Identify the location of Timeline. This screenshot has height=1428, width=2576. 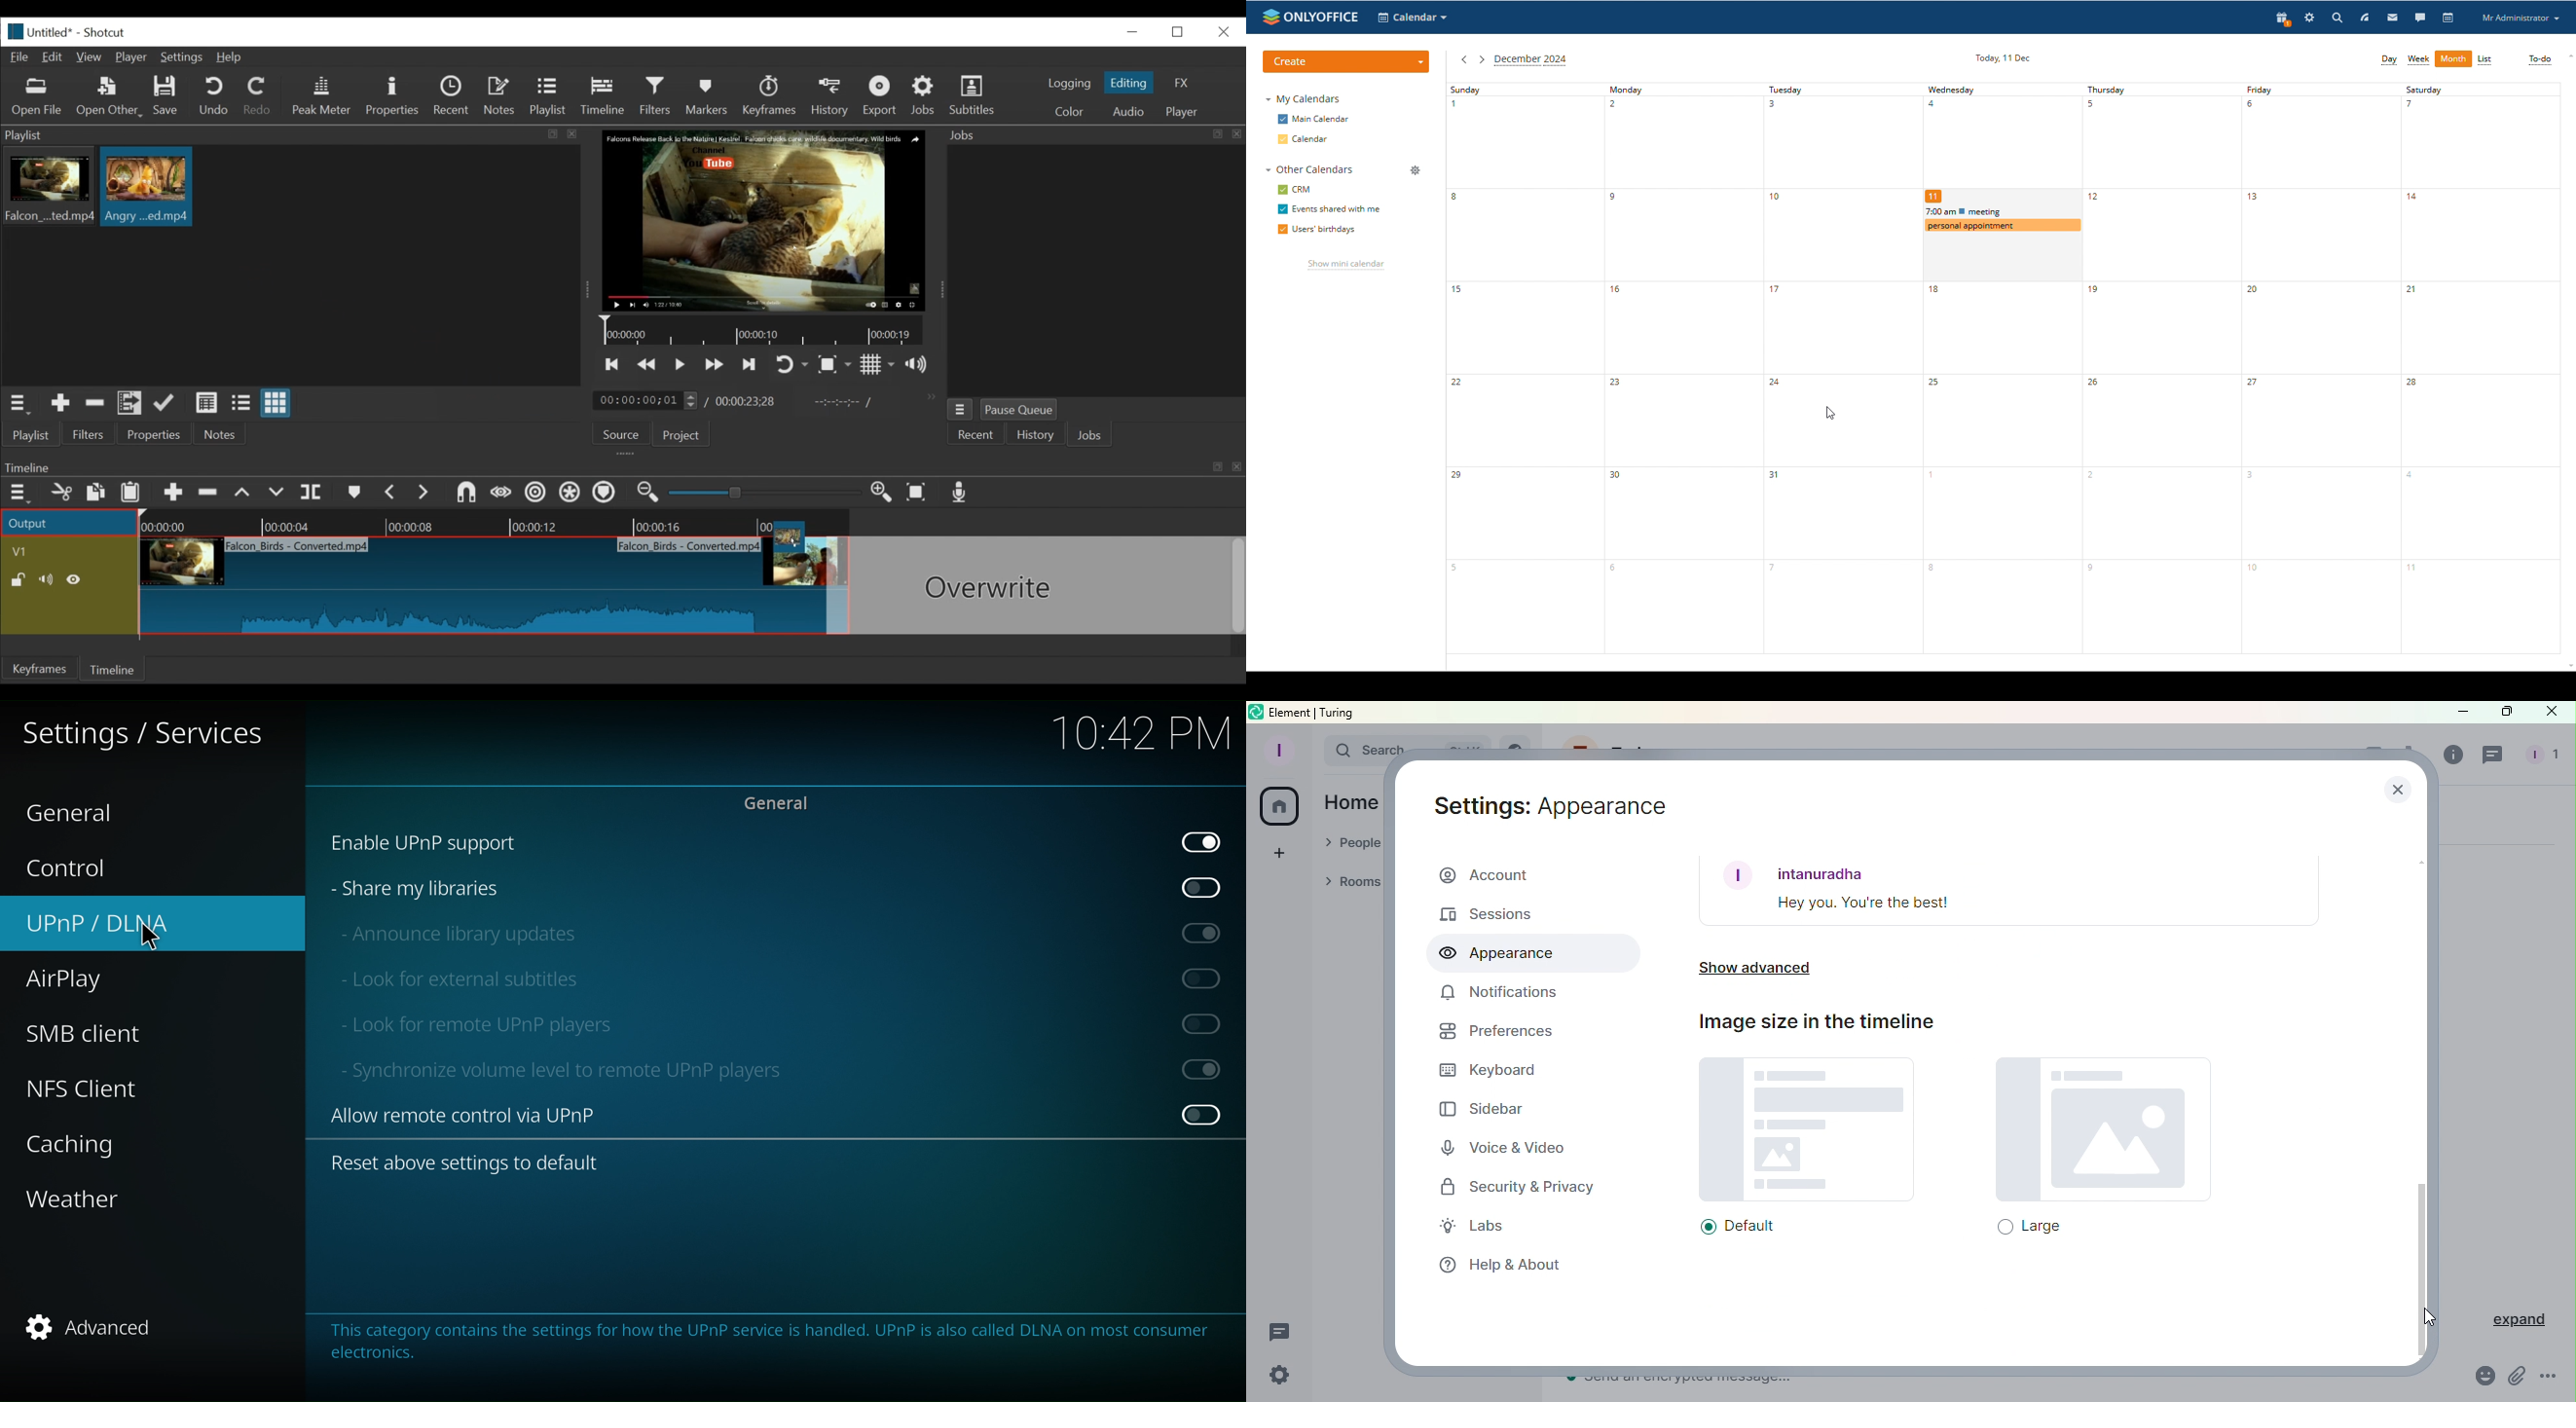
(115, 667).